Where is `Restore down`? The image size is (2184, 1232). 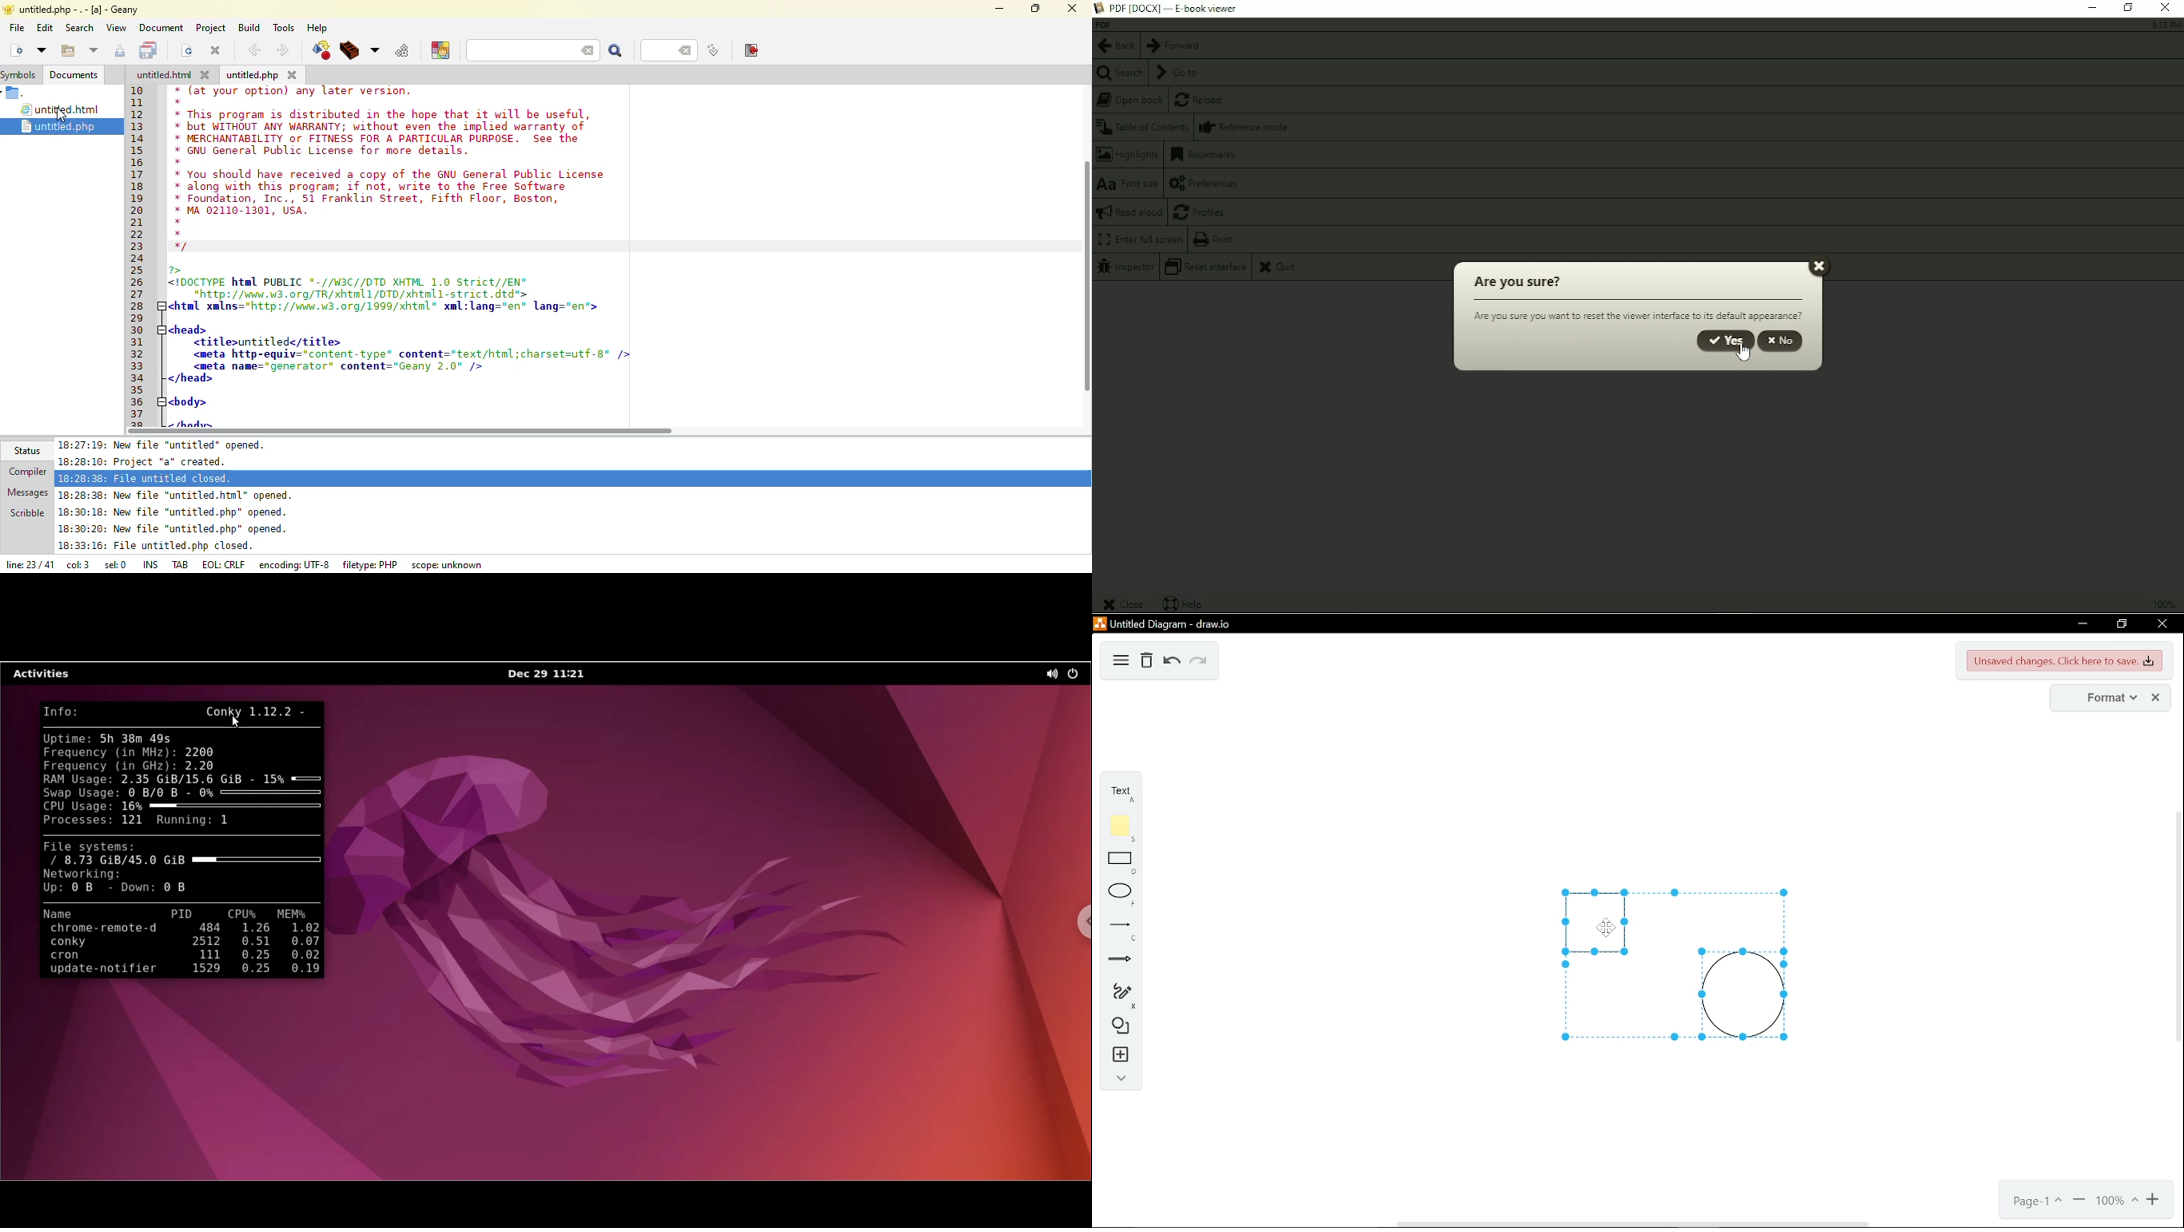
Restore down is located at coordinates (2129, 8).